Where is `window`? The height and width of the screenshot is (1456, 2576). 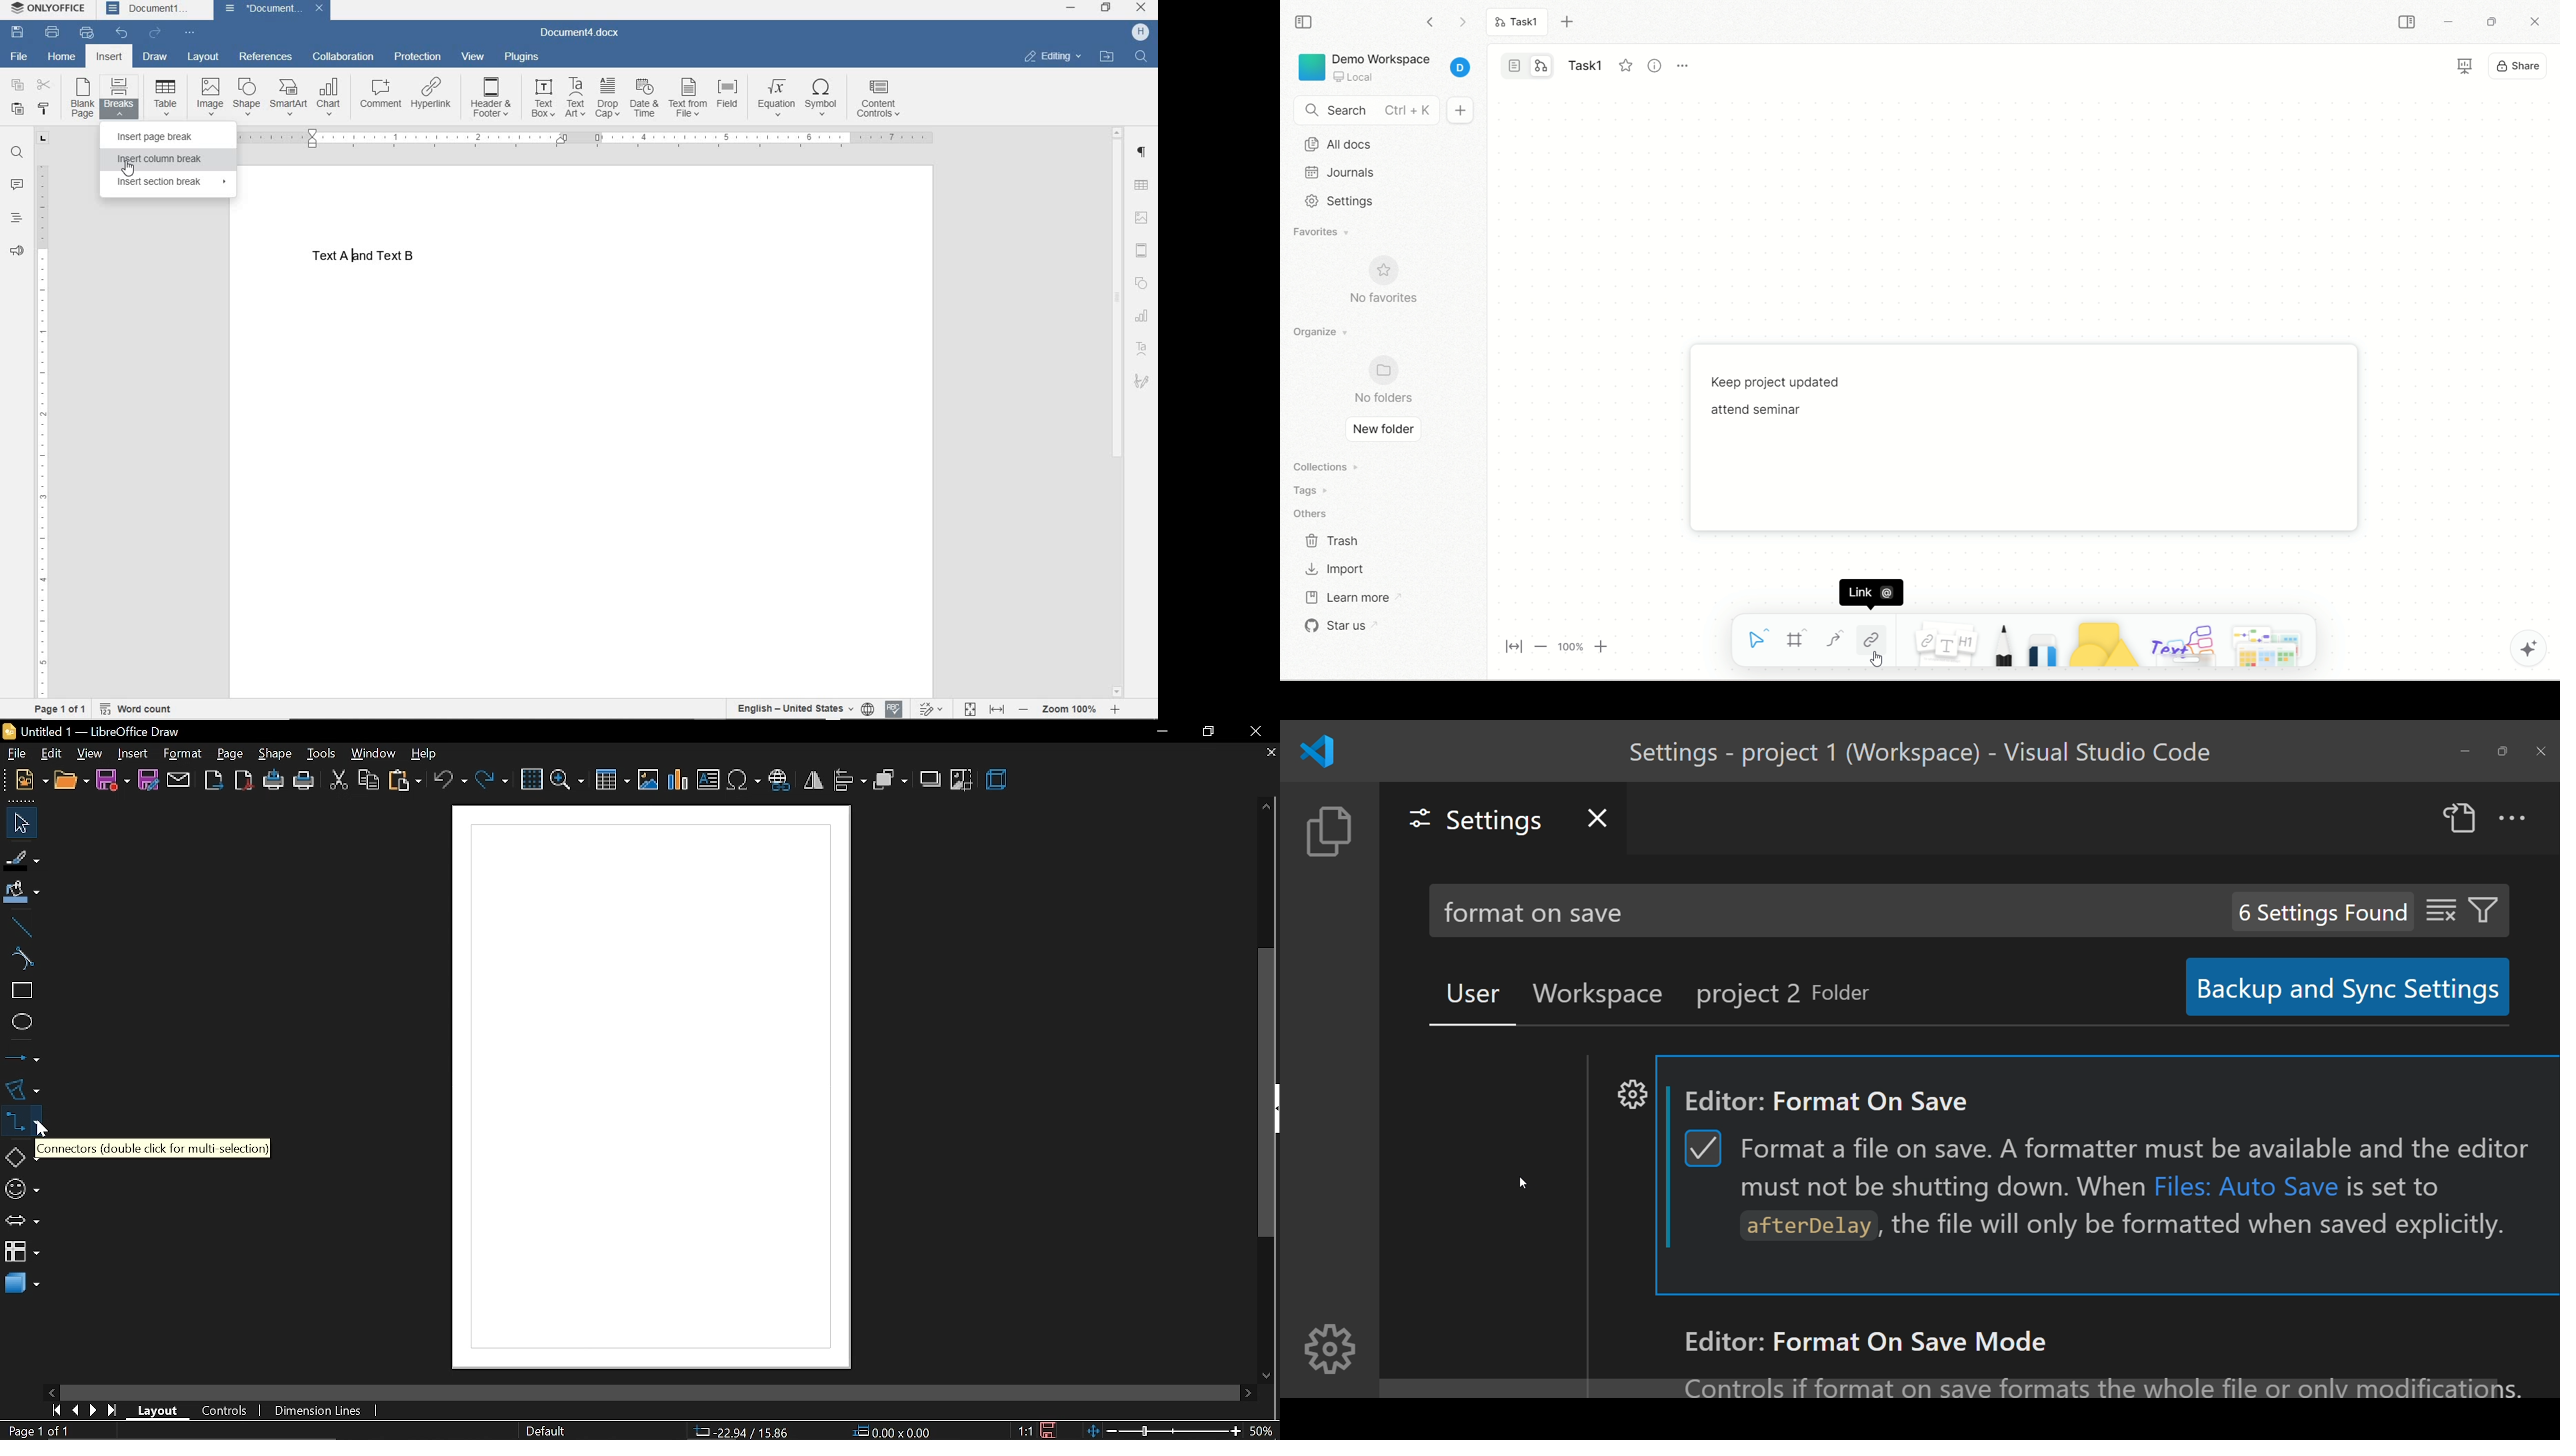
window is located at coordinates (371, 754).